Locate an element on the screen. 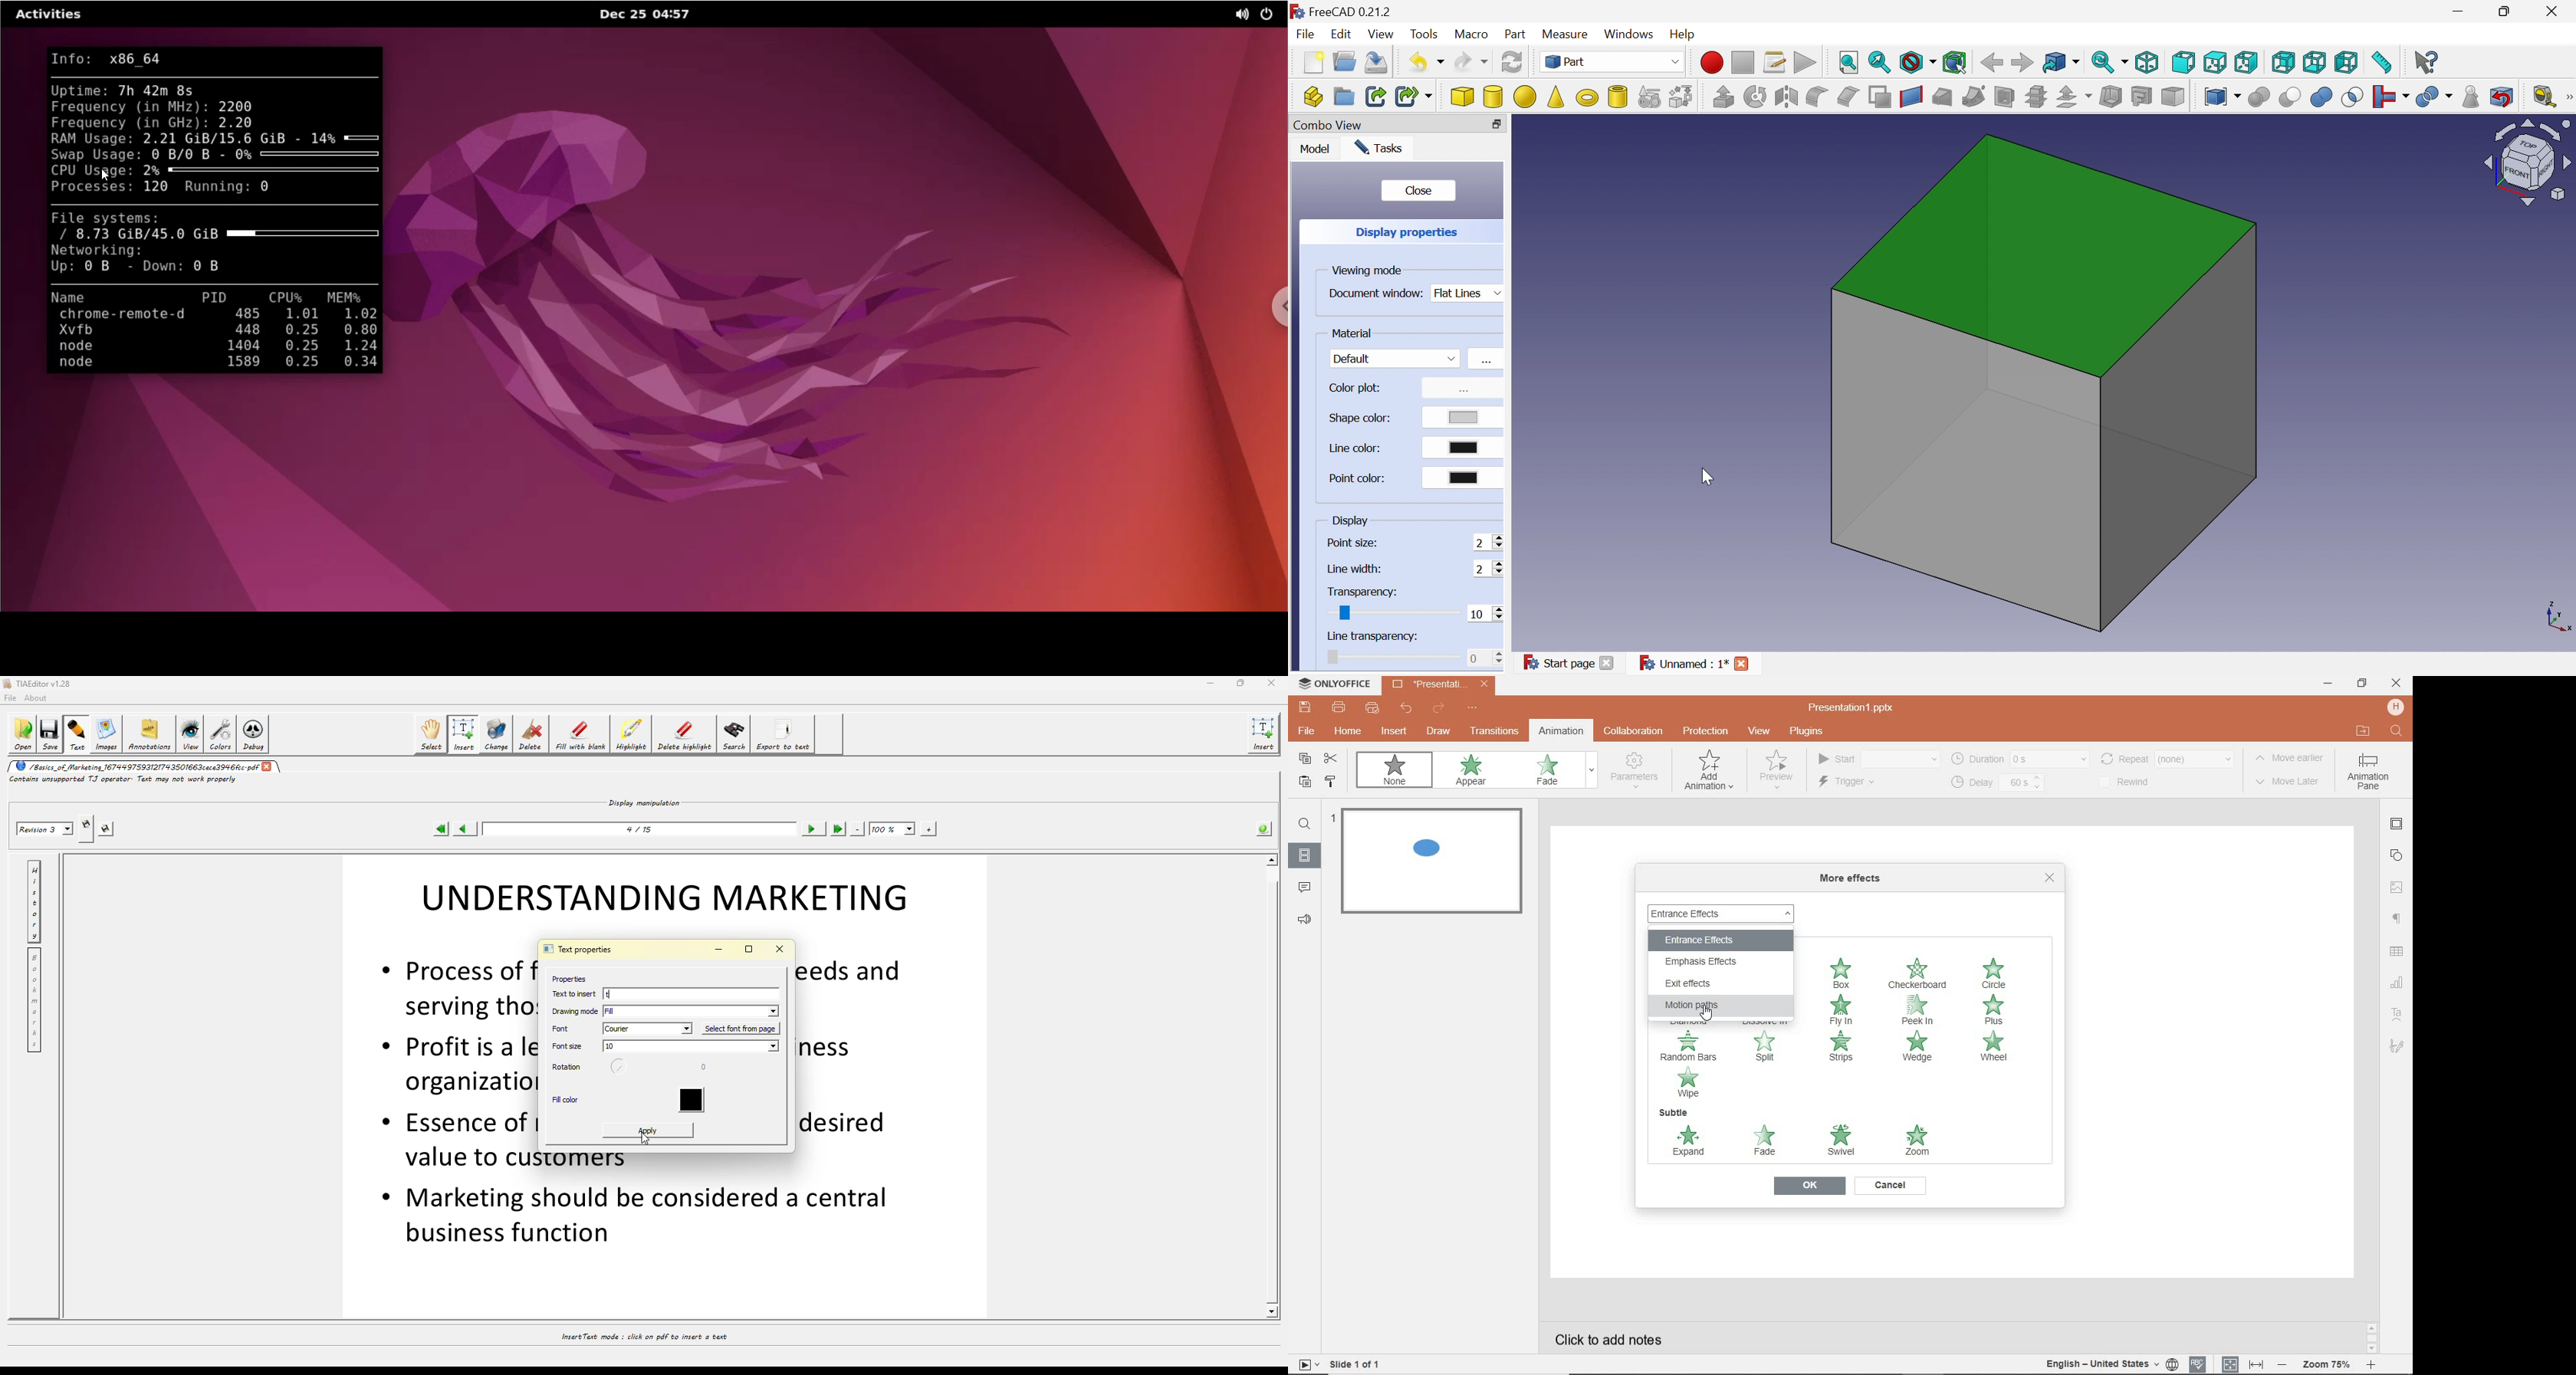 This screenshot has width=2576, height=1400. image settings is located at coordinates (2398, 886).